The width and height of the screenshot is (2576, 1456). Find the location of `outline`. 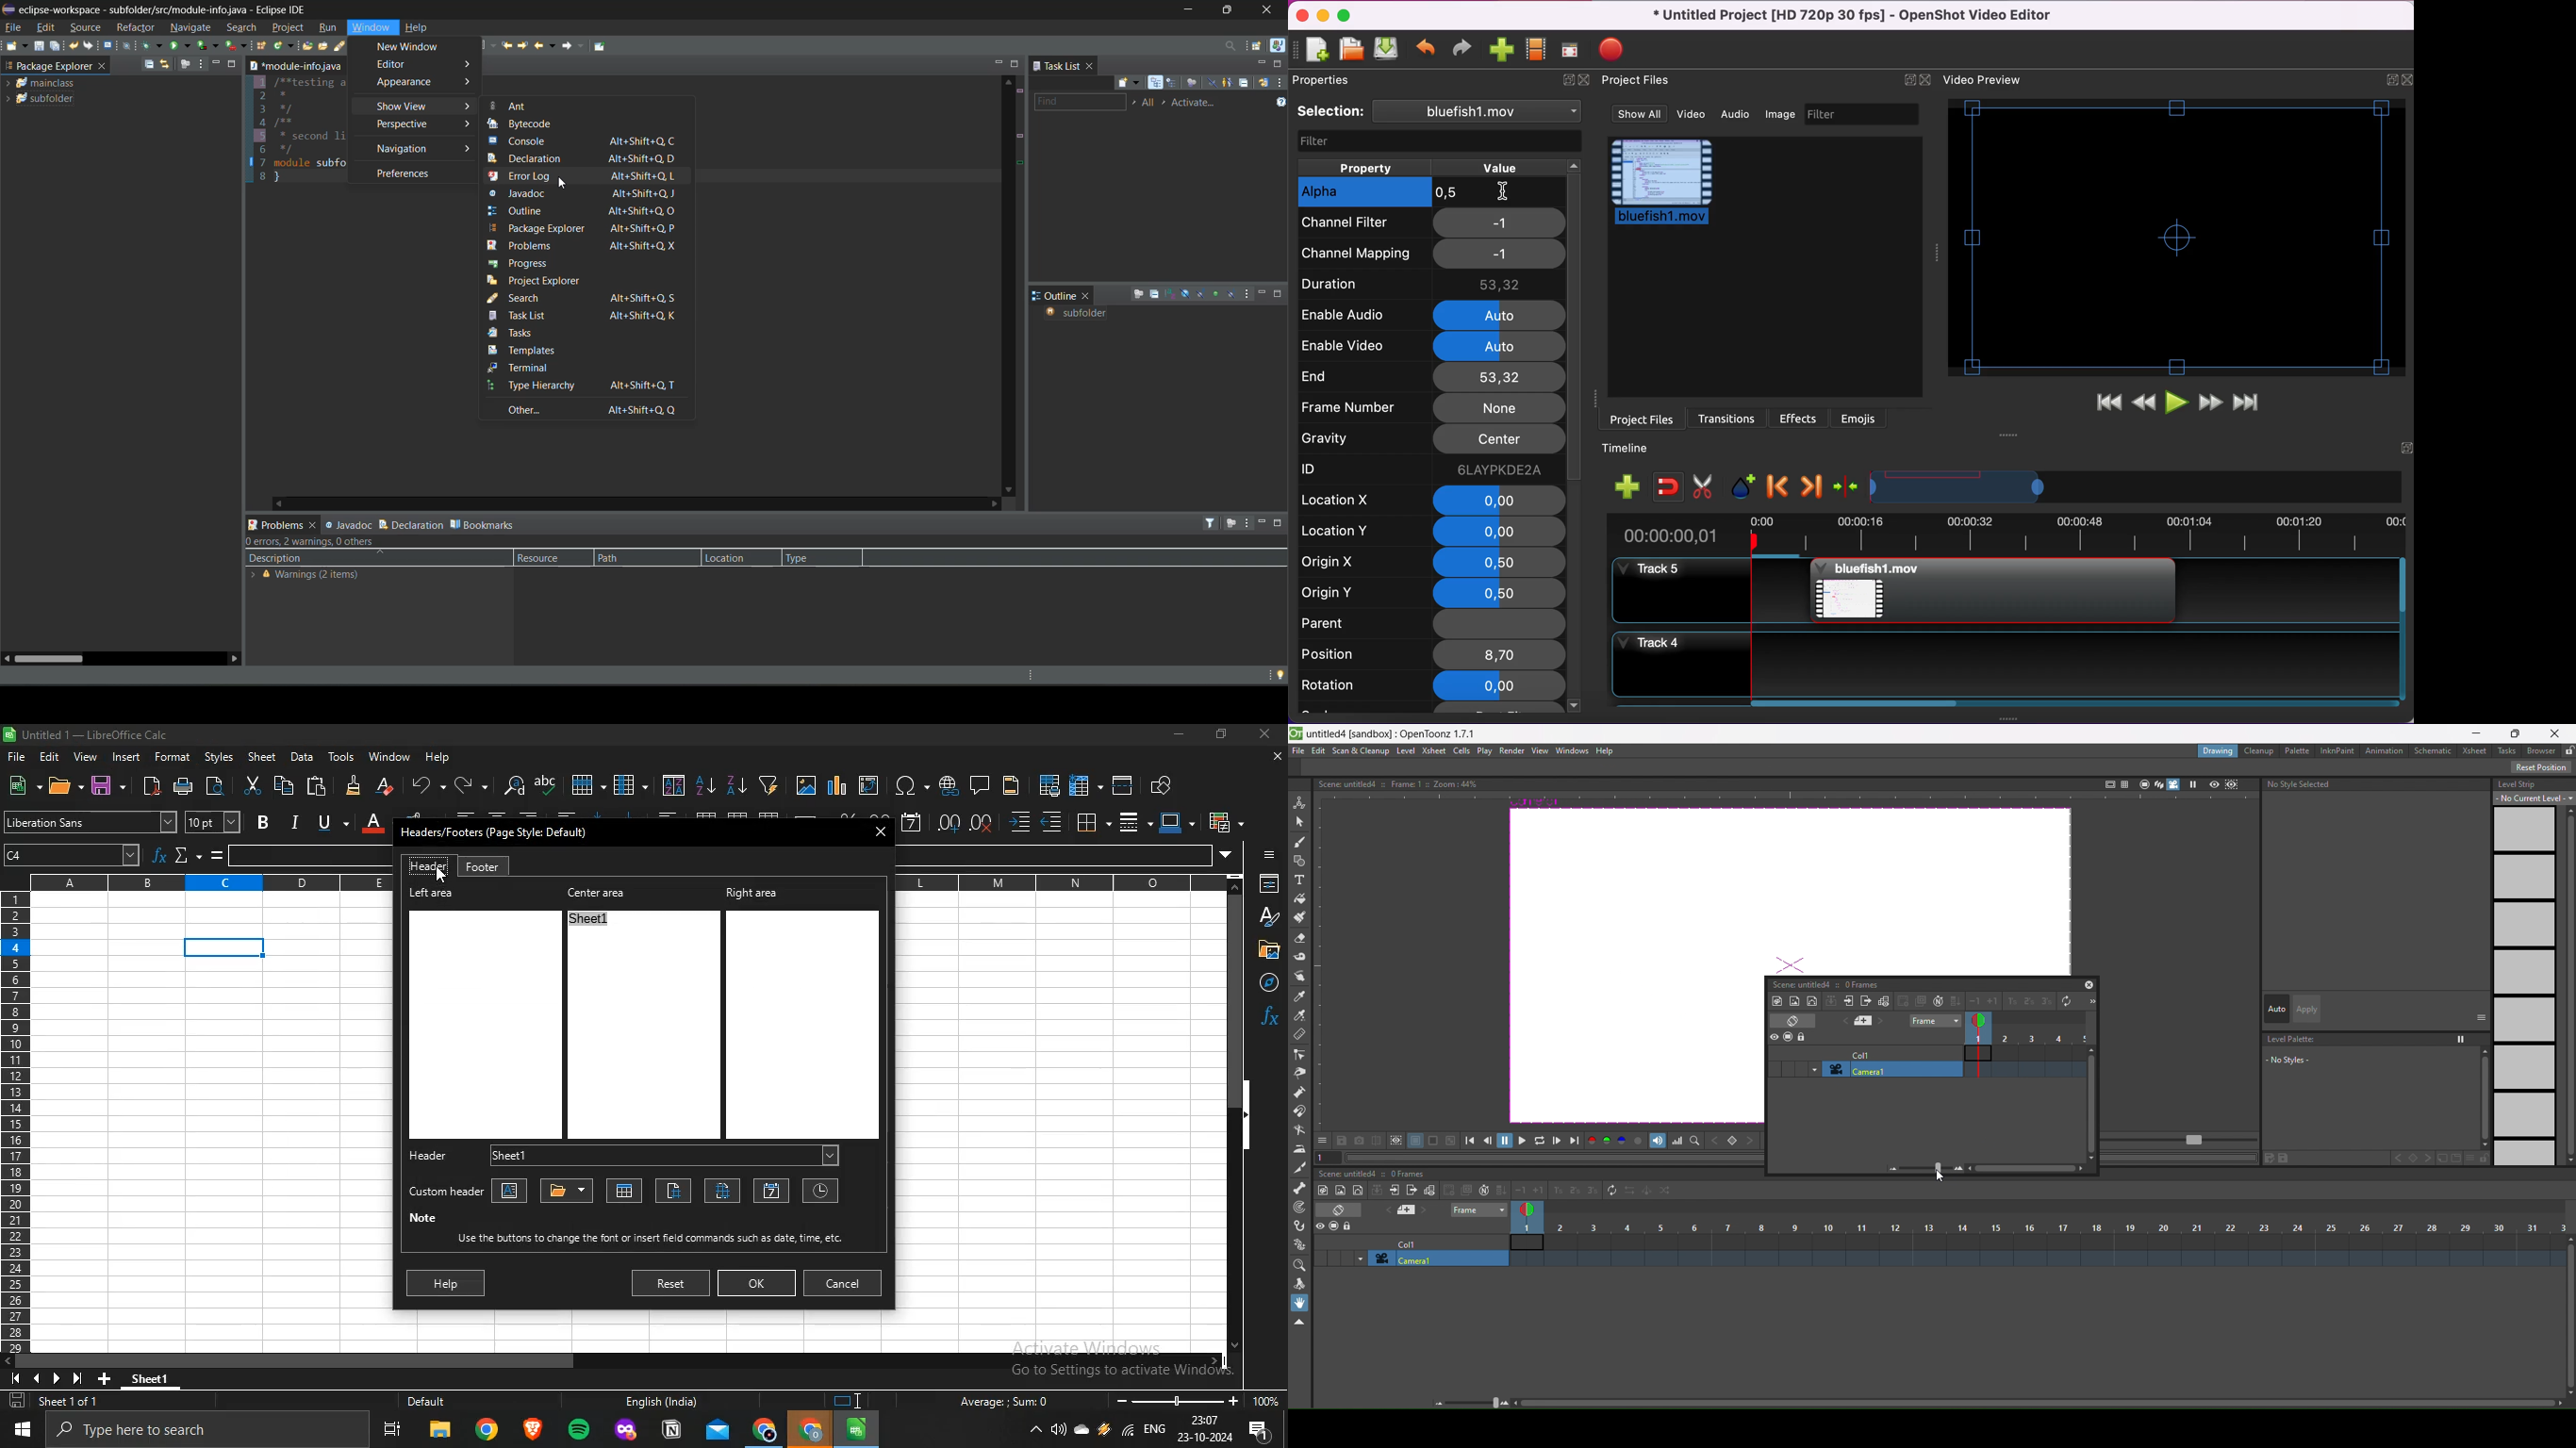

outline is located at coordinates (1055, 296).